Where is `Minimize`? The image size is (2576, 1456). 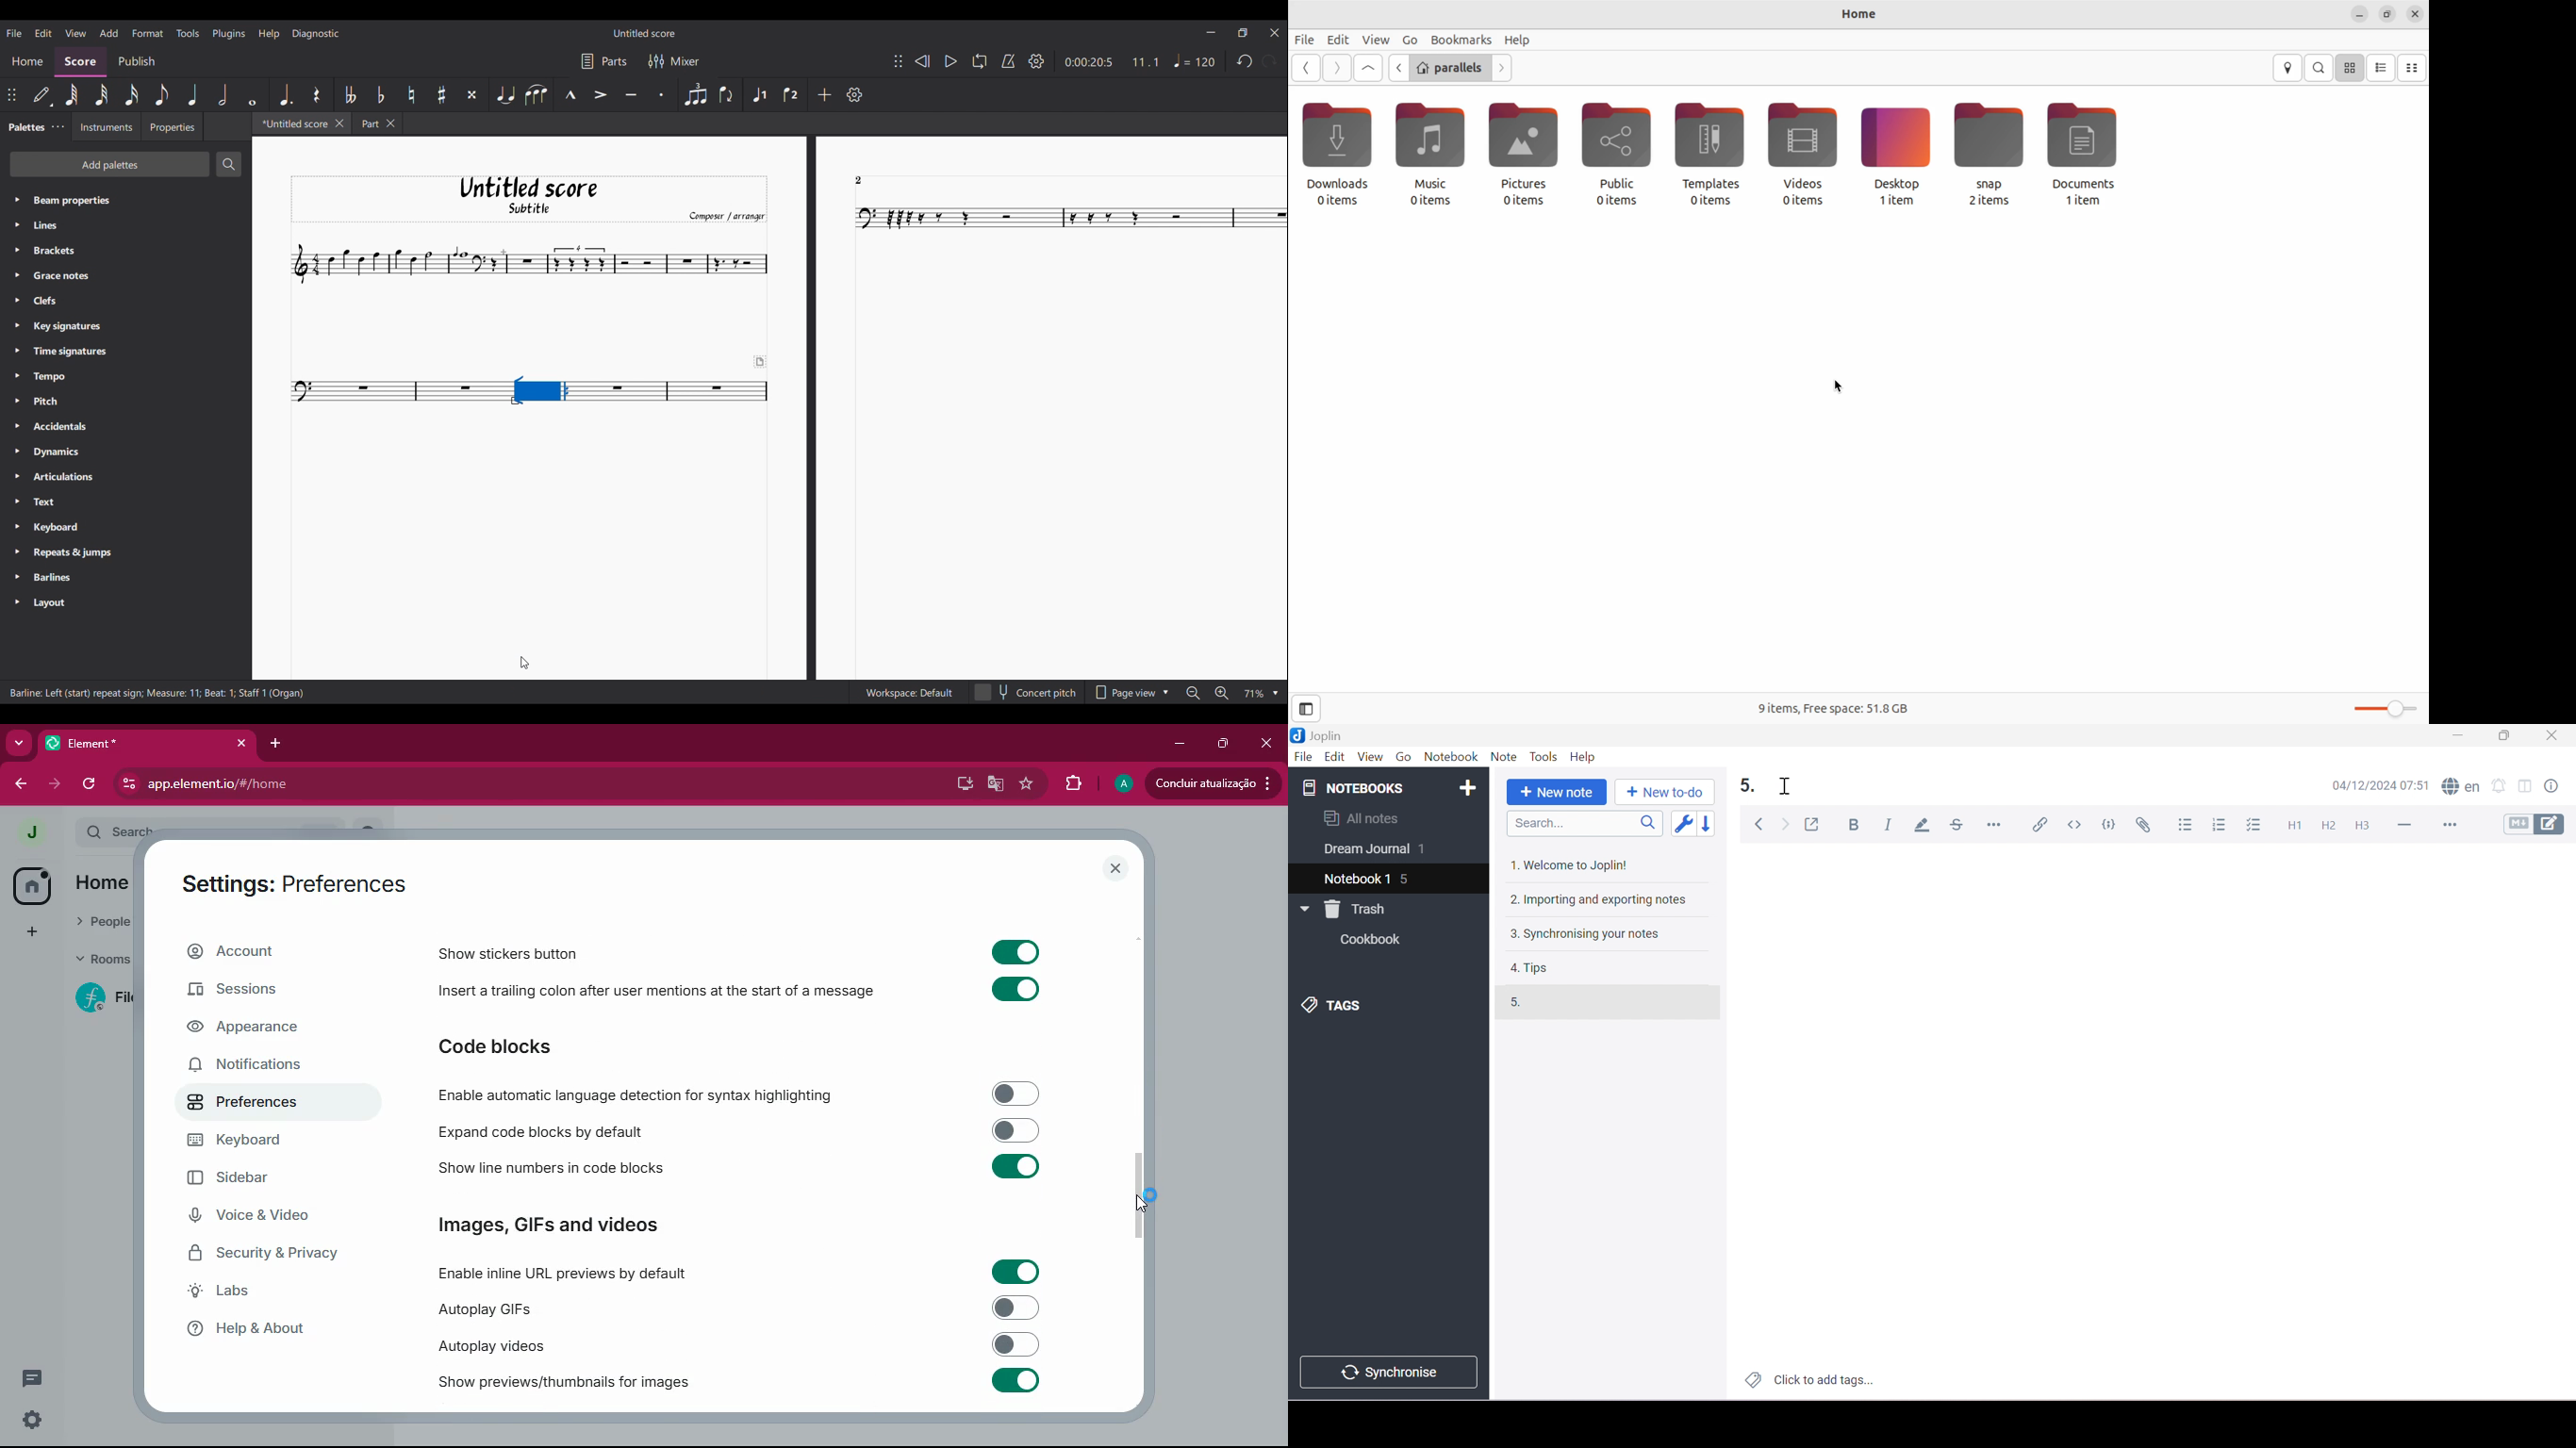 Minimize is located at coordinates (2456, 737).